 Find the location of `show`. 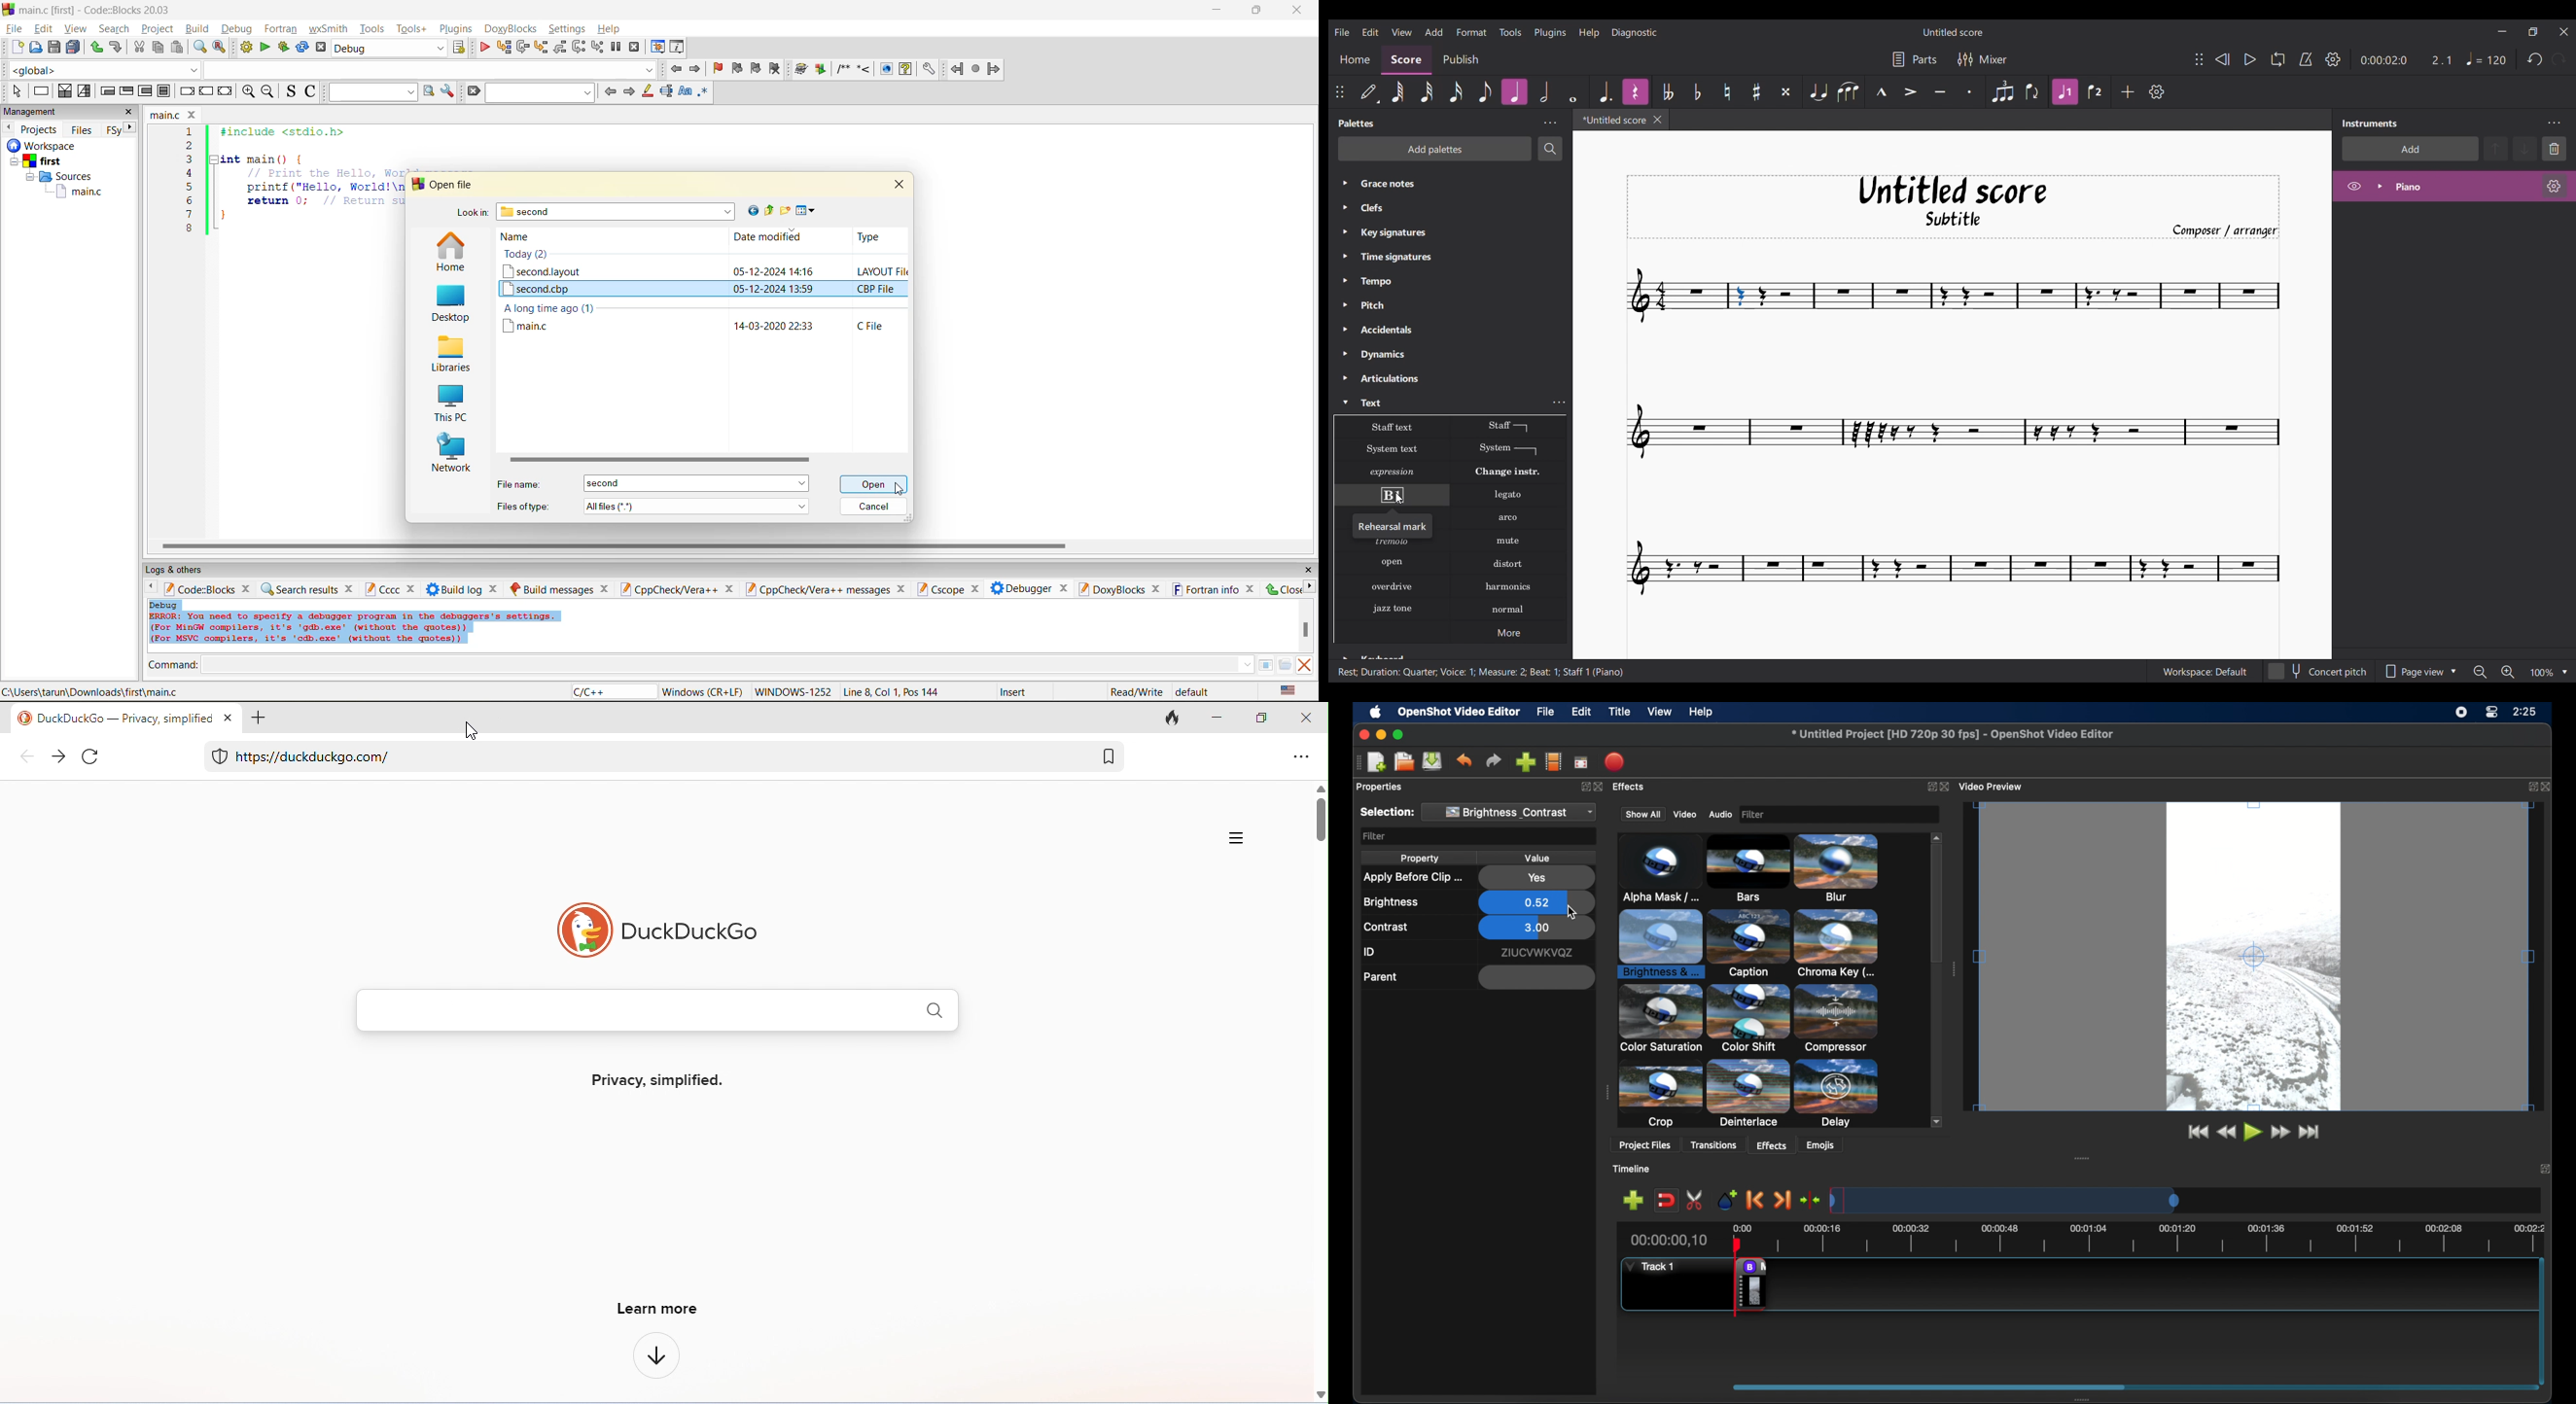

show is located at coordinates (885, 69).